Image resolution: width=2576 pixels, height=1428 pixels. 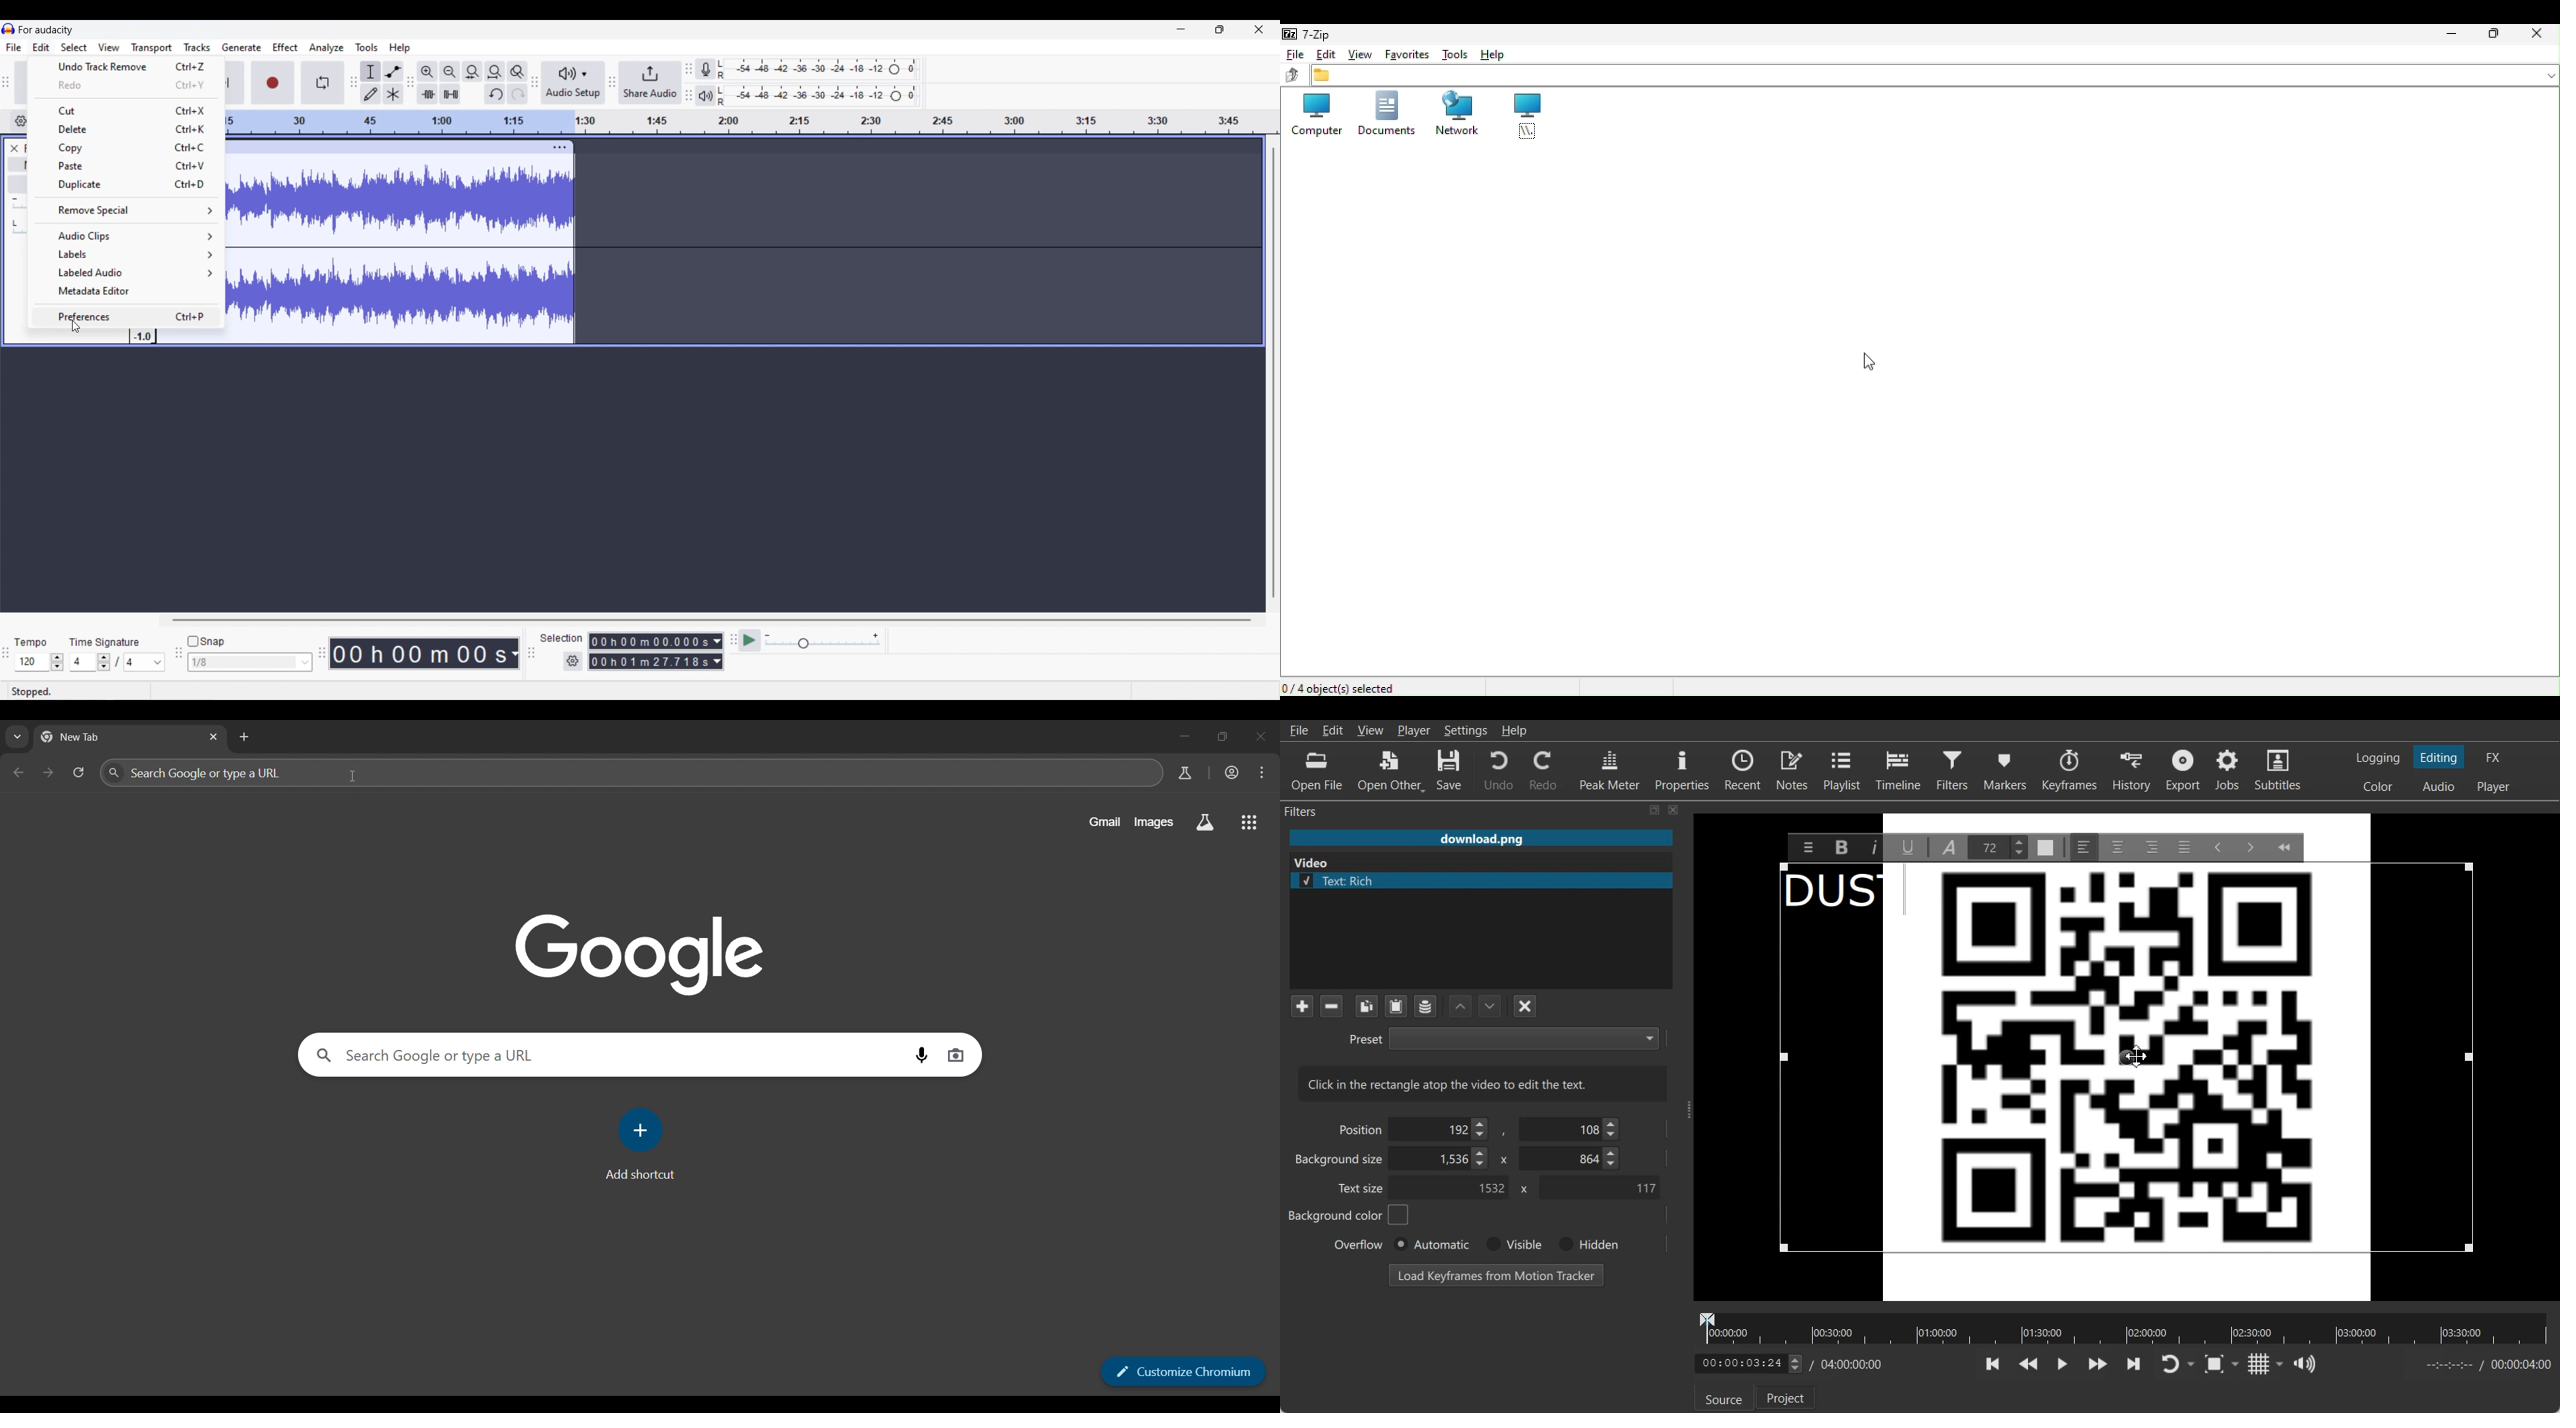 I want to click on Qr, so click(x=2128, y=1083).